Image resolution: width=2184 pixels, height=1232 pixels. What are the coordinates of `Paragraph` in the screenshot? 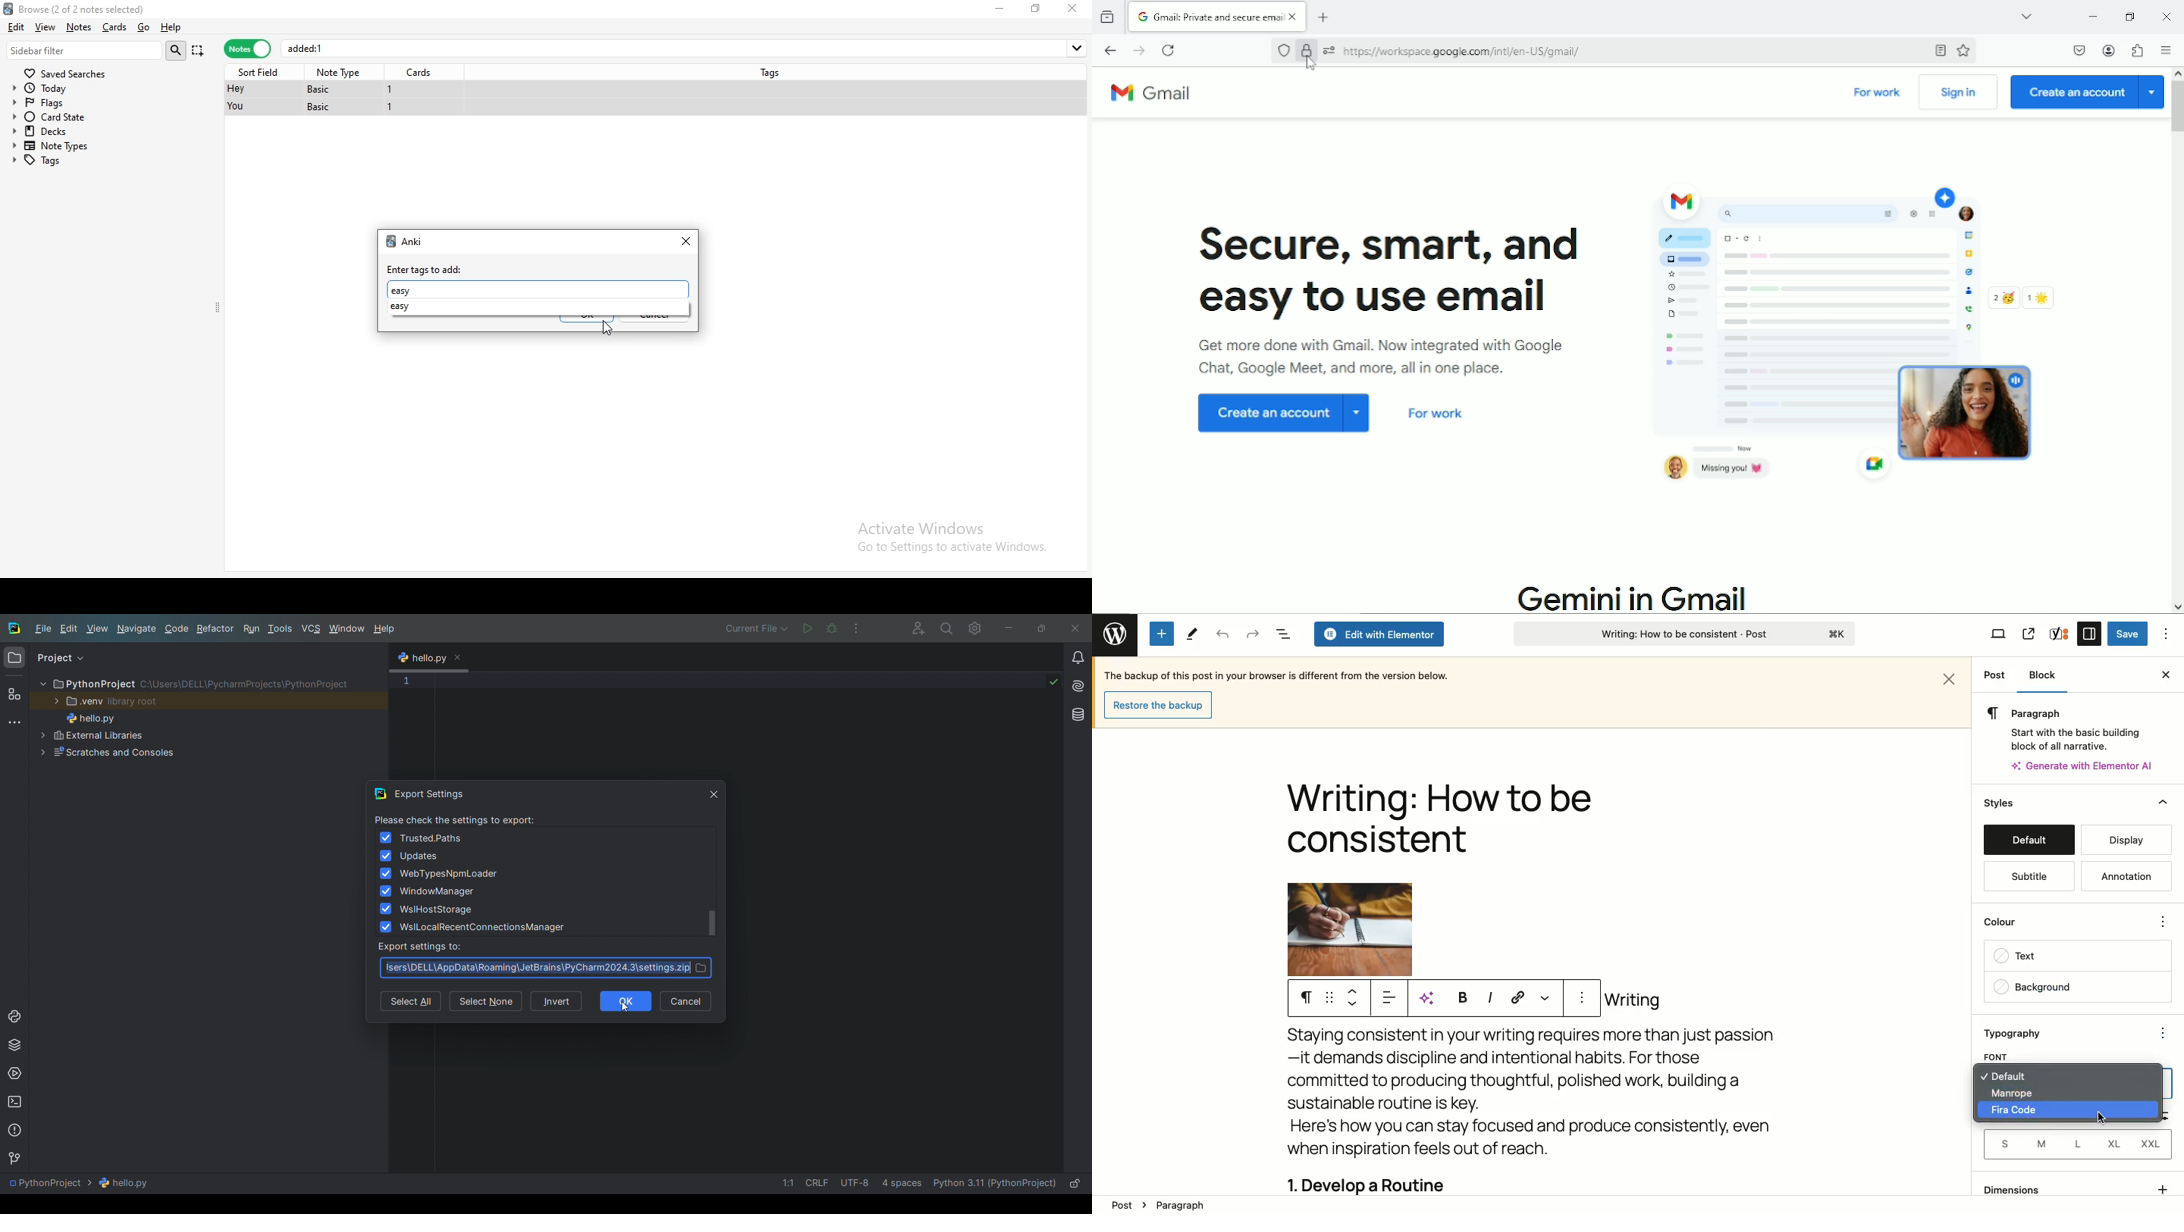 It's located at (1181, 1205).